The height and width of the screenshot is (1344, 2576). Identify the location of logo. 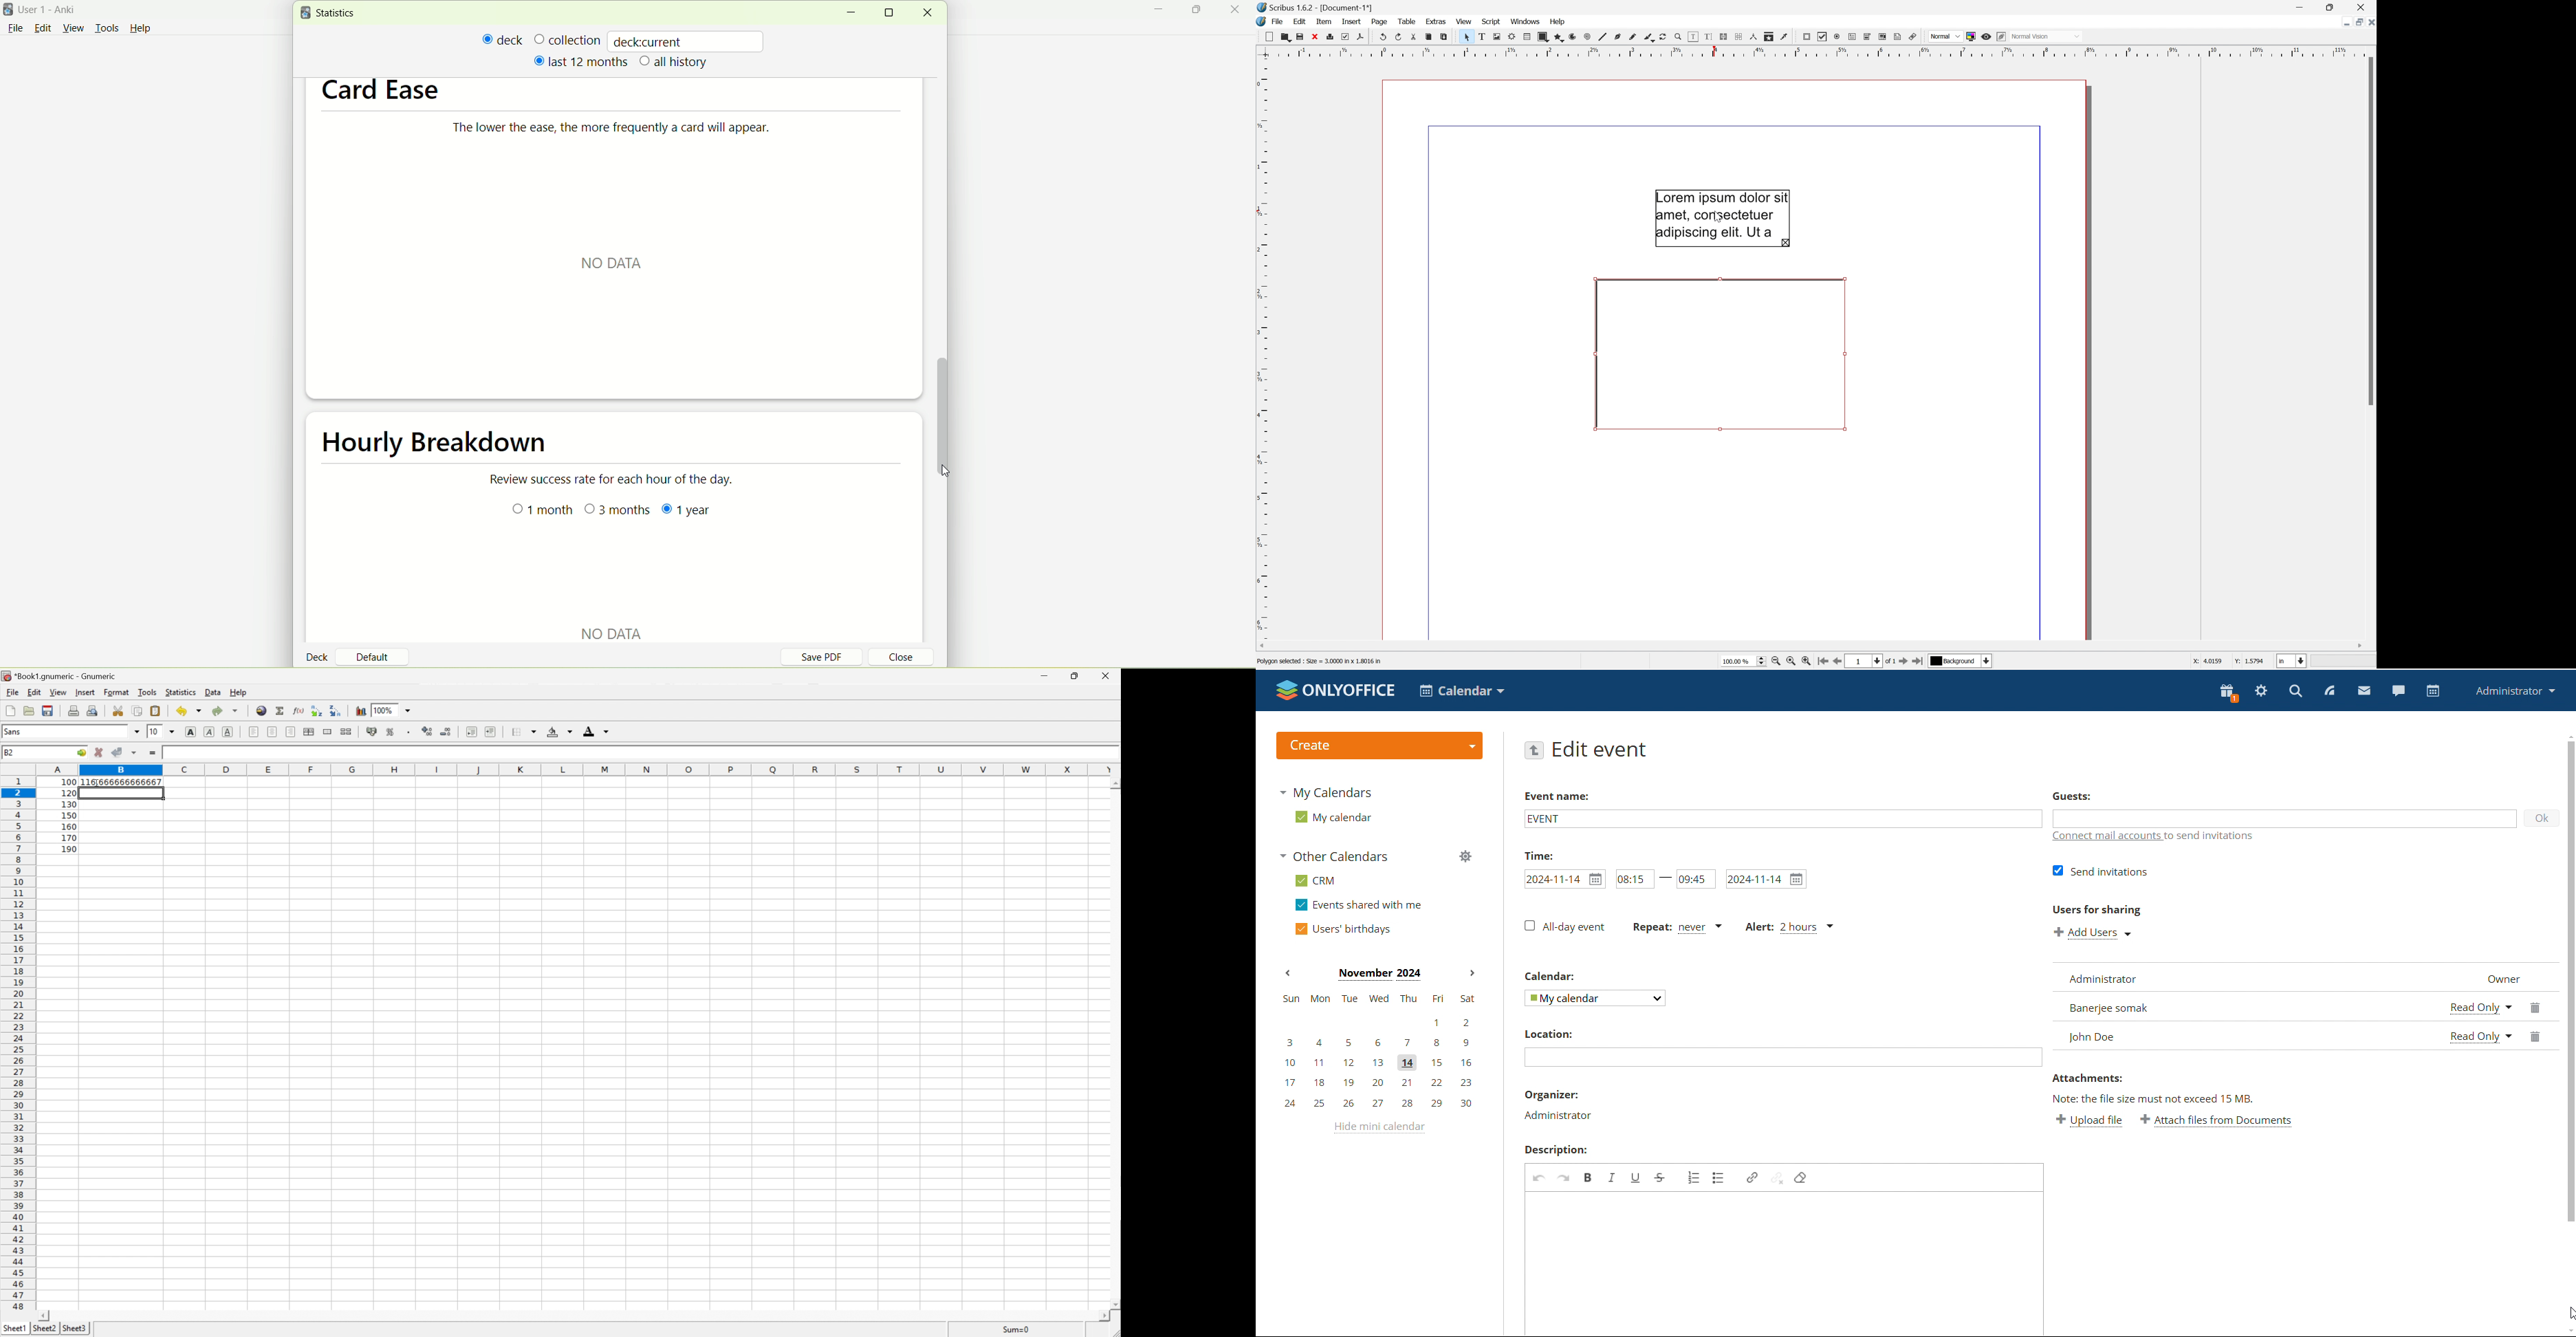
(1336, 690).